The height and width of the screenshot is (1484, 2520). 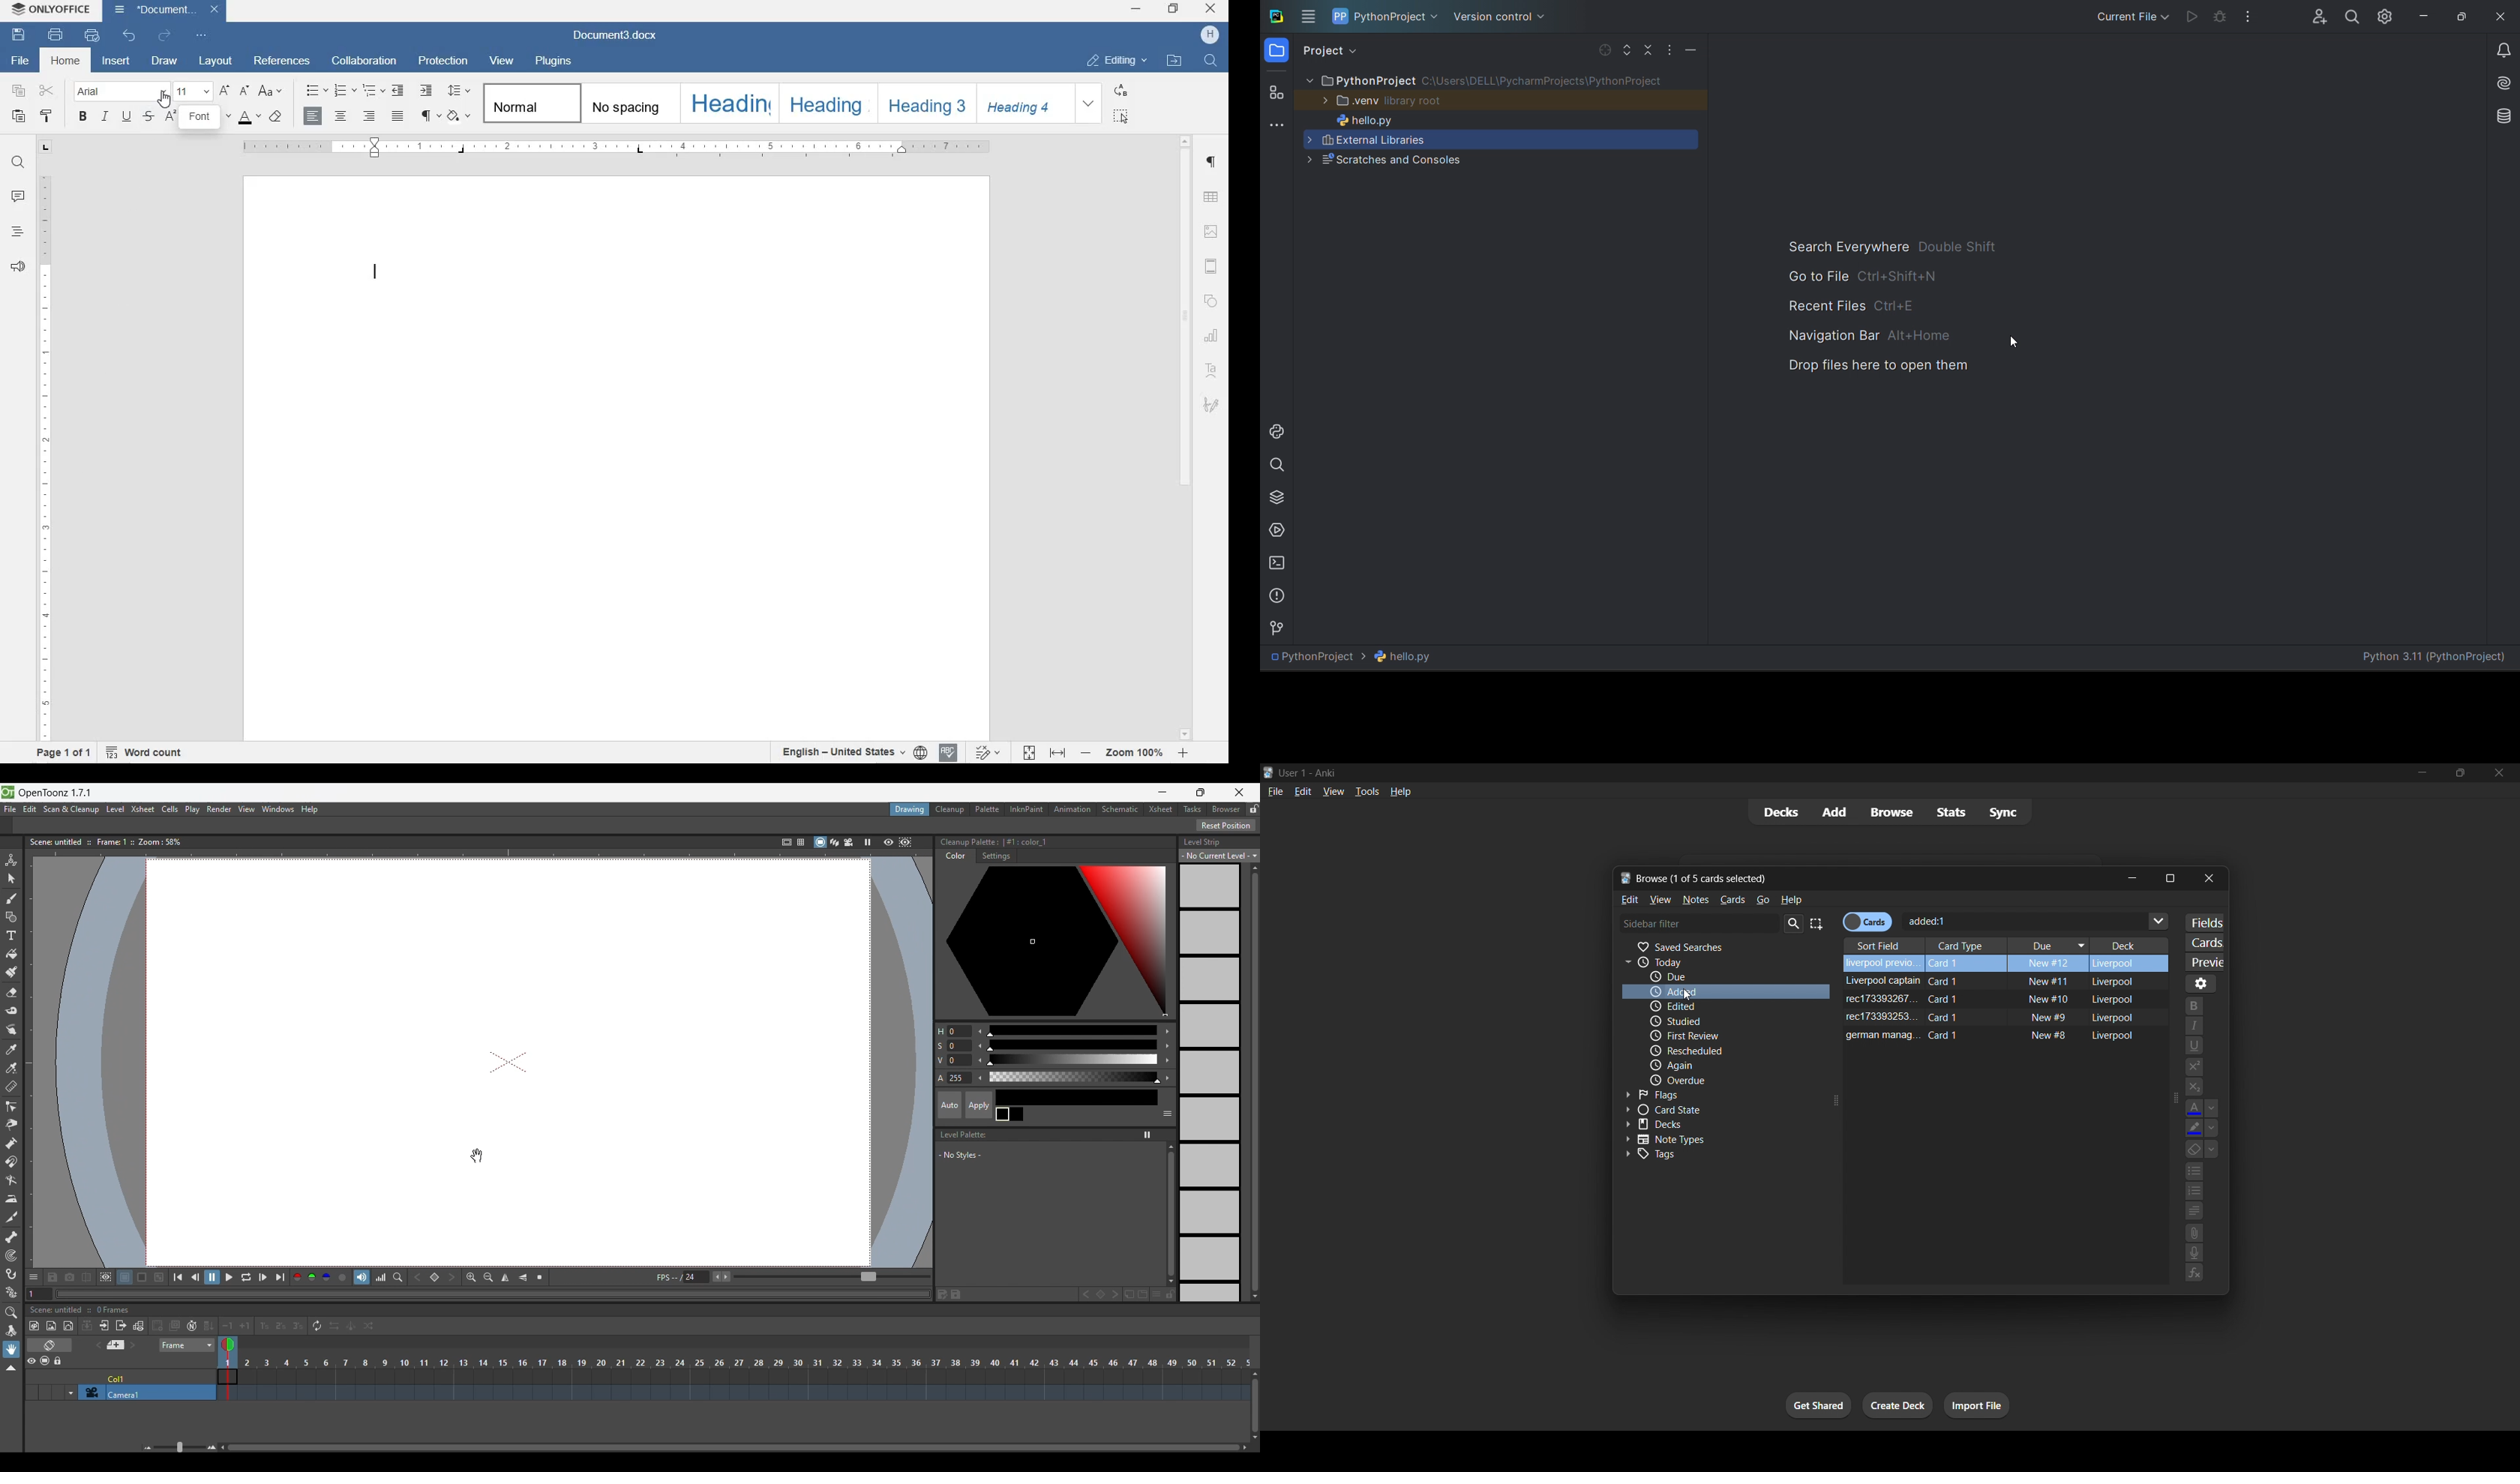 What do you see at coordinates (1994, 980) in the screenshot?
I see `Liverpool captain Card 1 New #11 Liverpool` at bounding box center [1994, 980].